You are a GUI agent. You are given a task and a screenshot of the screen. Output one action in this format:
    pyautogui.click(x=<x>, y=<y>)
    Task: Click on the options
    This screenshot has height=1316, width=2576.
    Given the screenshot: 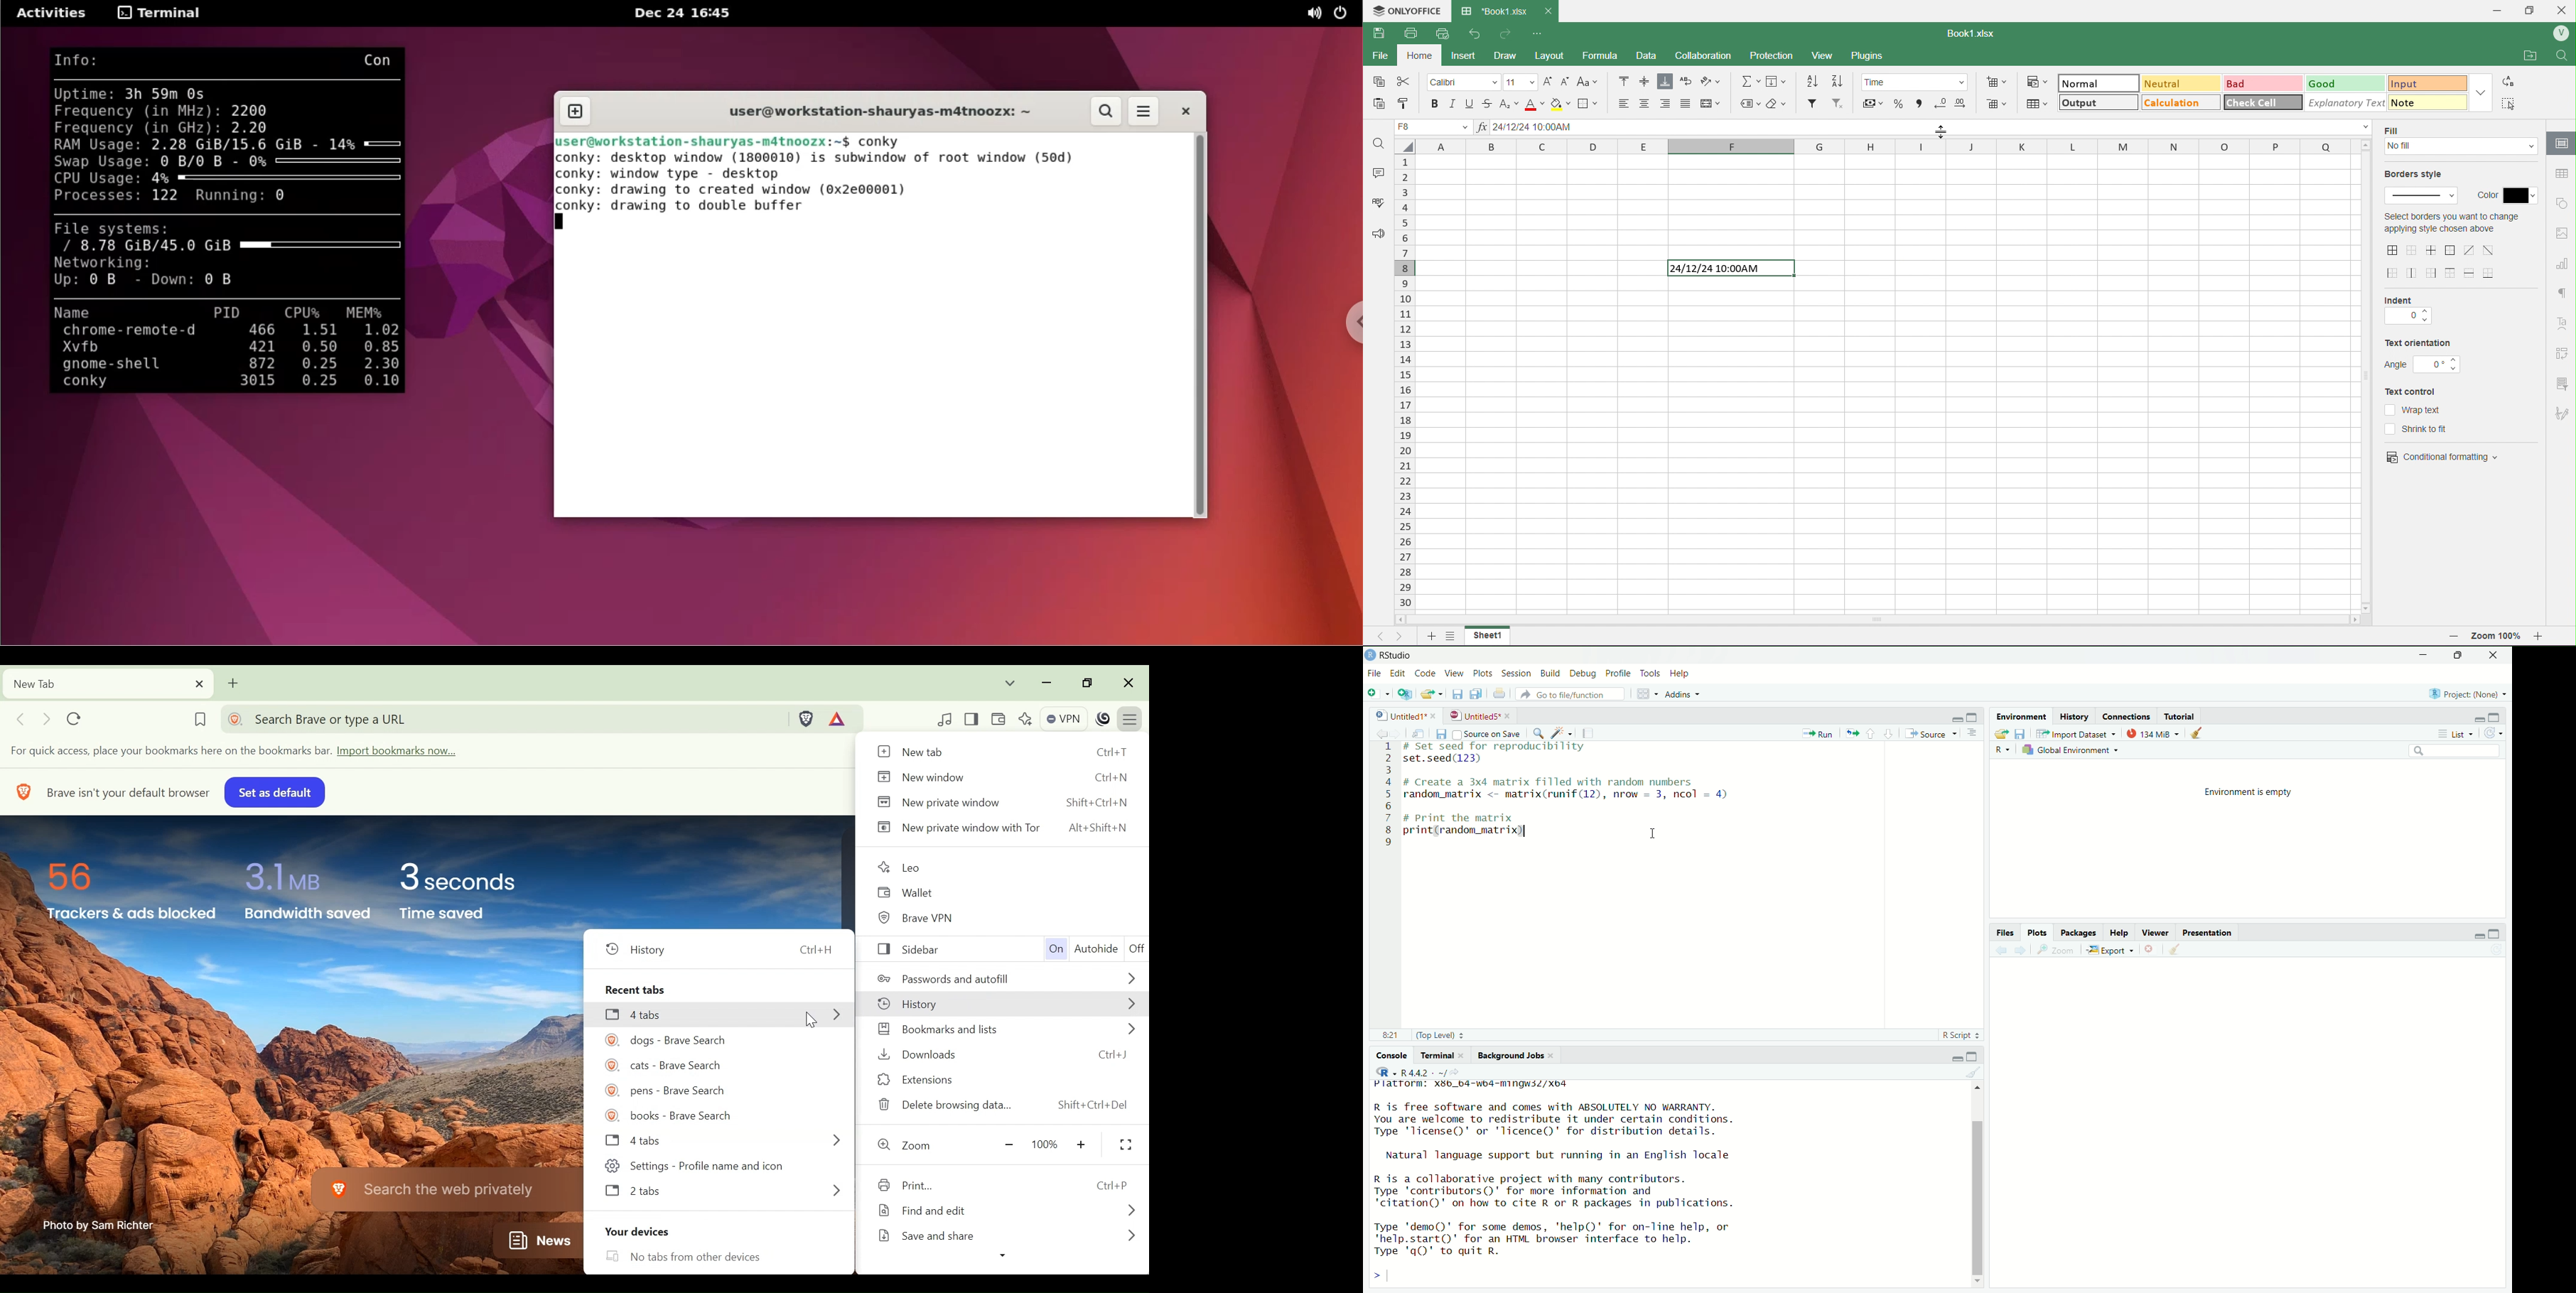 What is the action you would take?
    pyautogui.click(x=1972, y=734)
    